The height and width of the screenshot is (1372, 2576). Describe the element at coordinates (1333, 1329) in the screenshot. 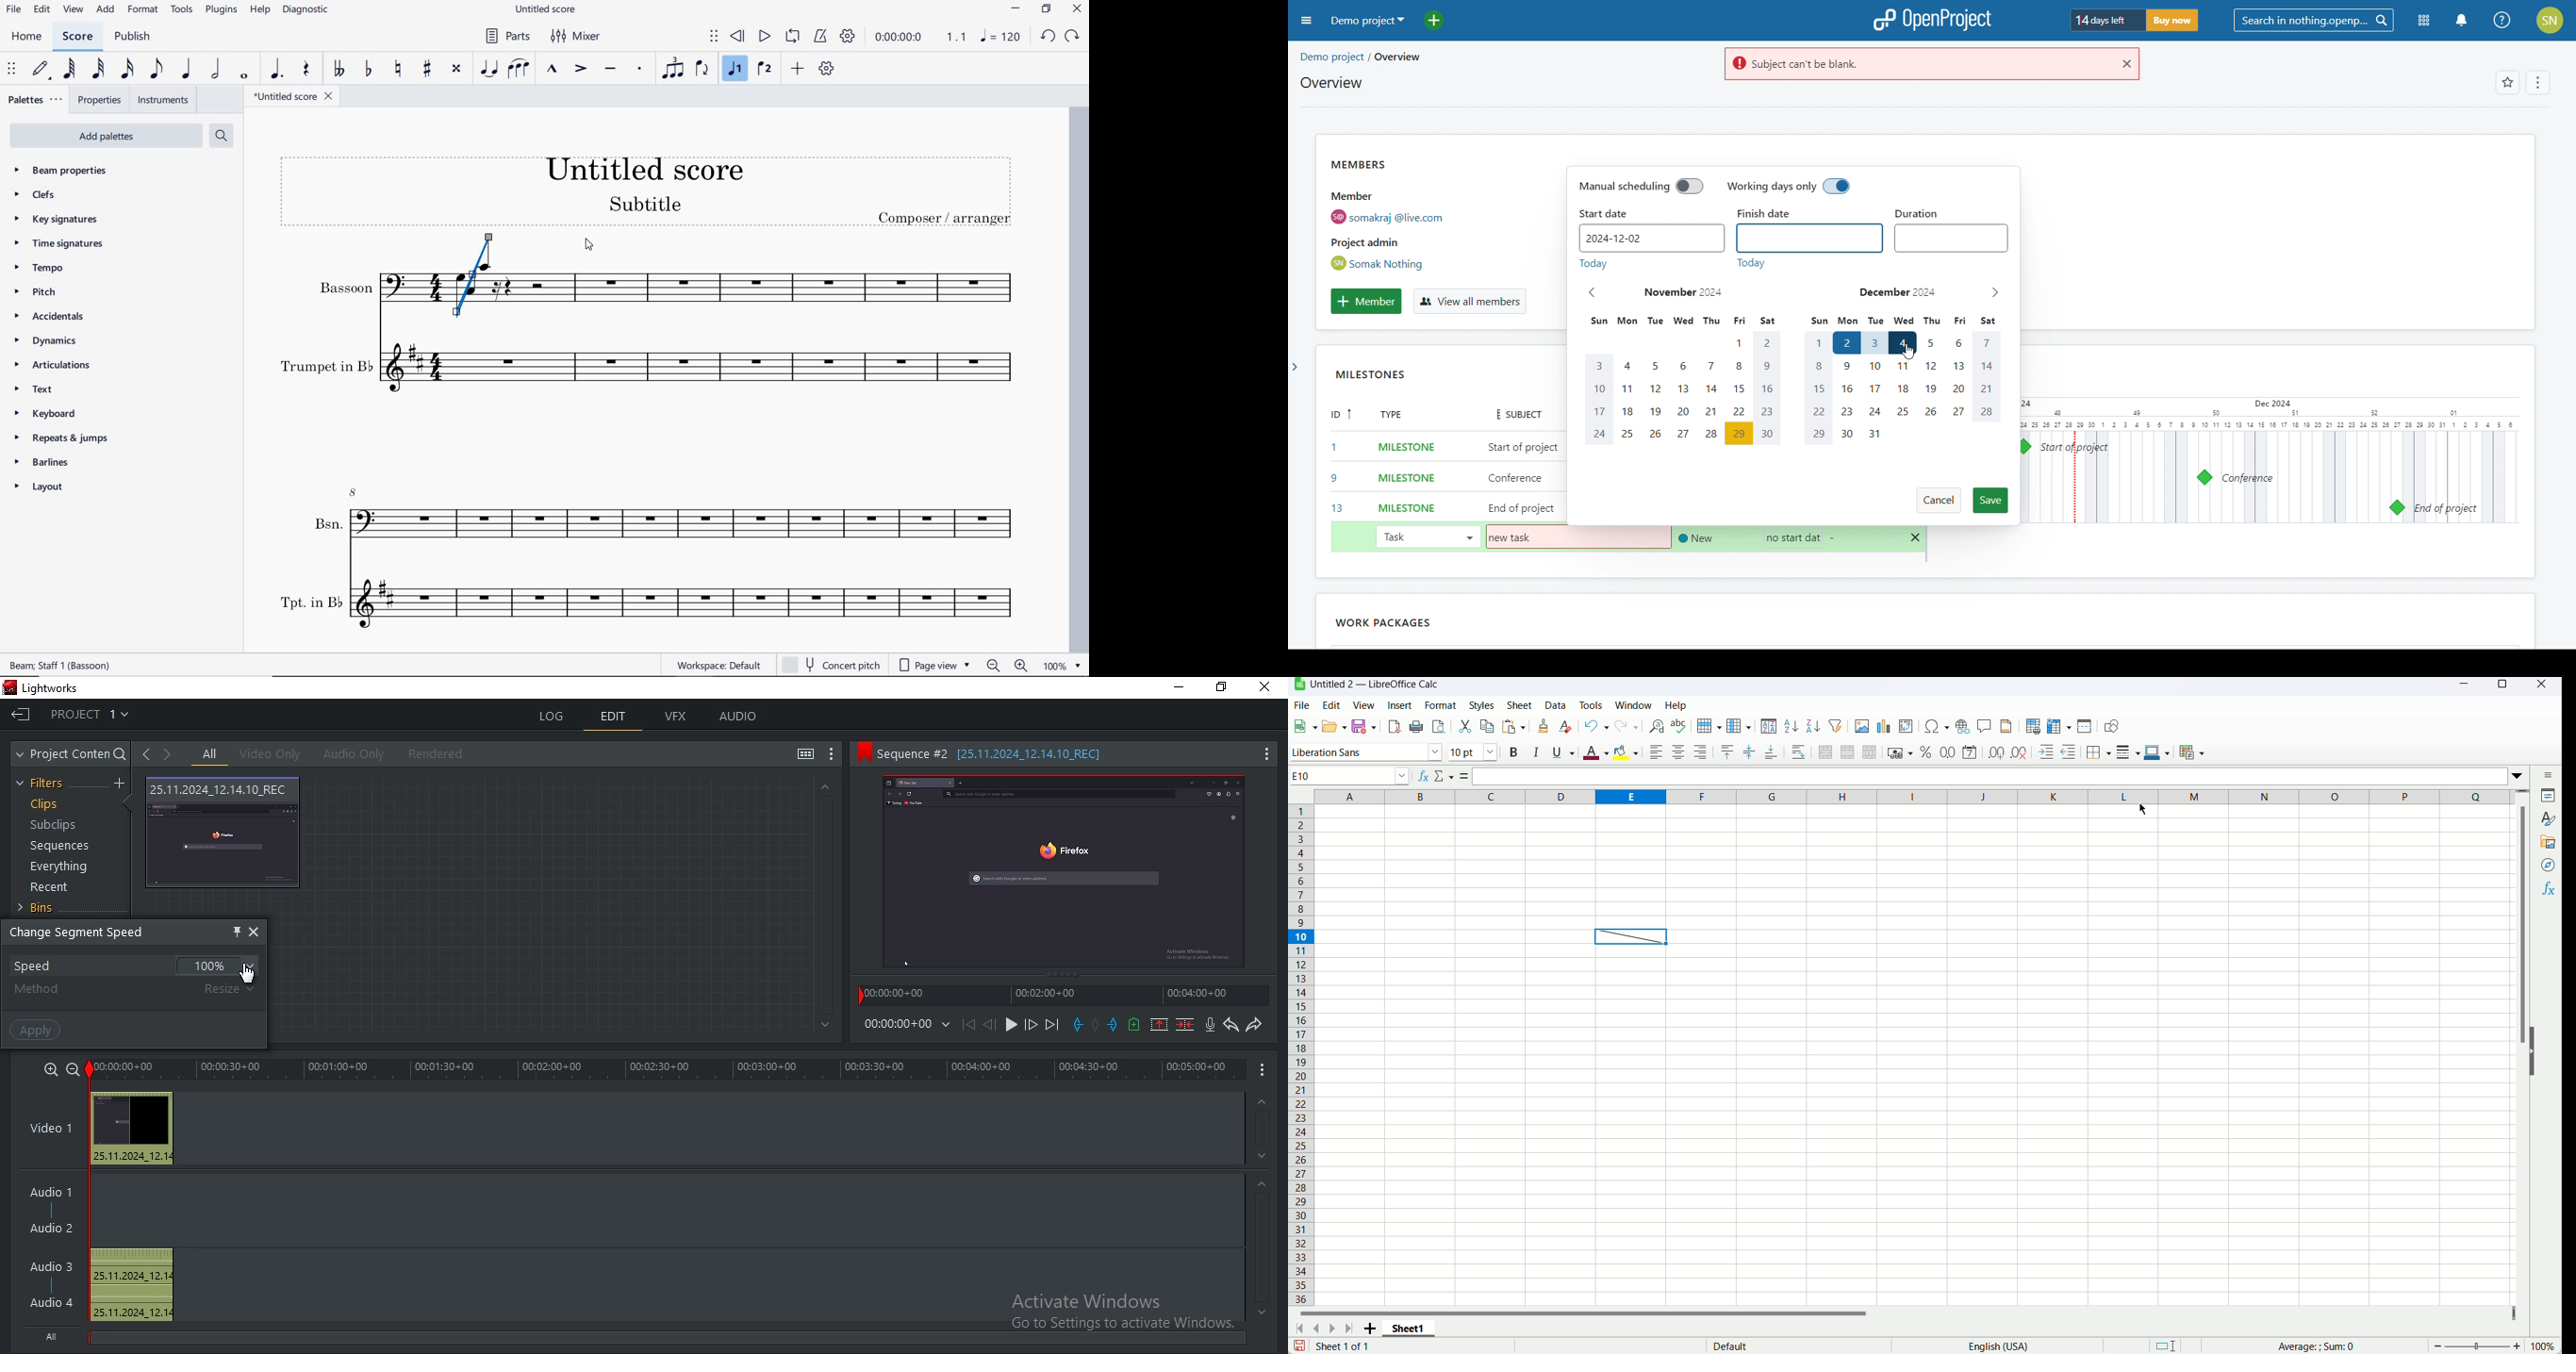

I see `Scroll to next sheet` at that location.